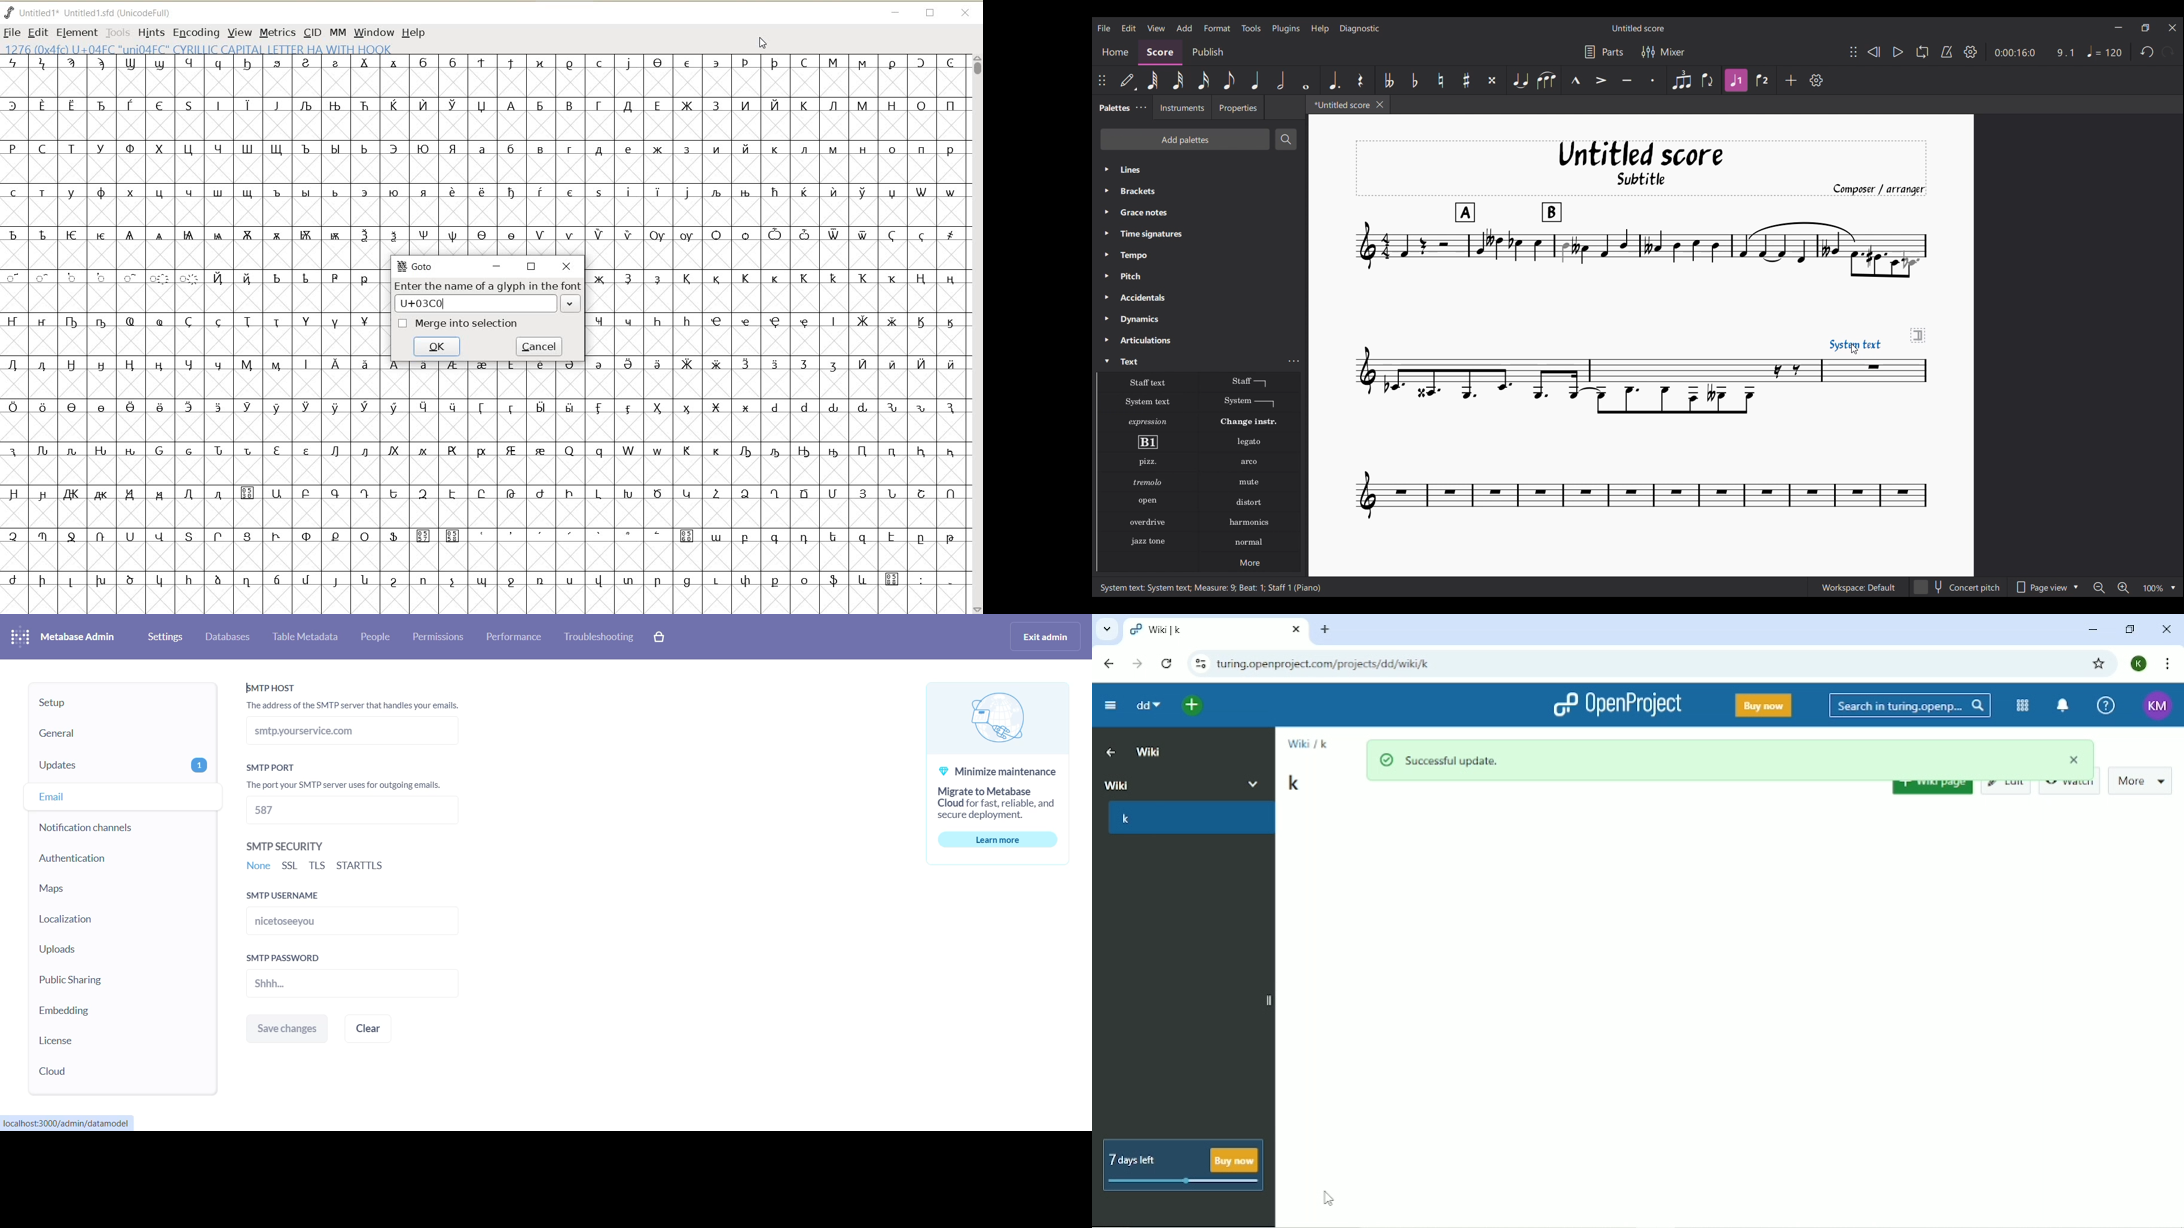  What do you see at coordinates (1361, 80) in the screenshot?
I see `Rest` at bounding box center [1361, 80].